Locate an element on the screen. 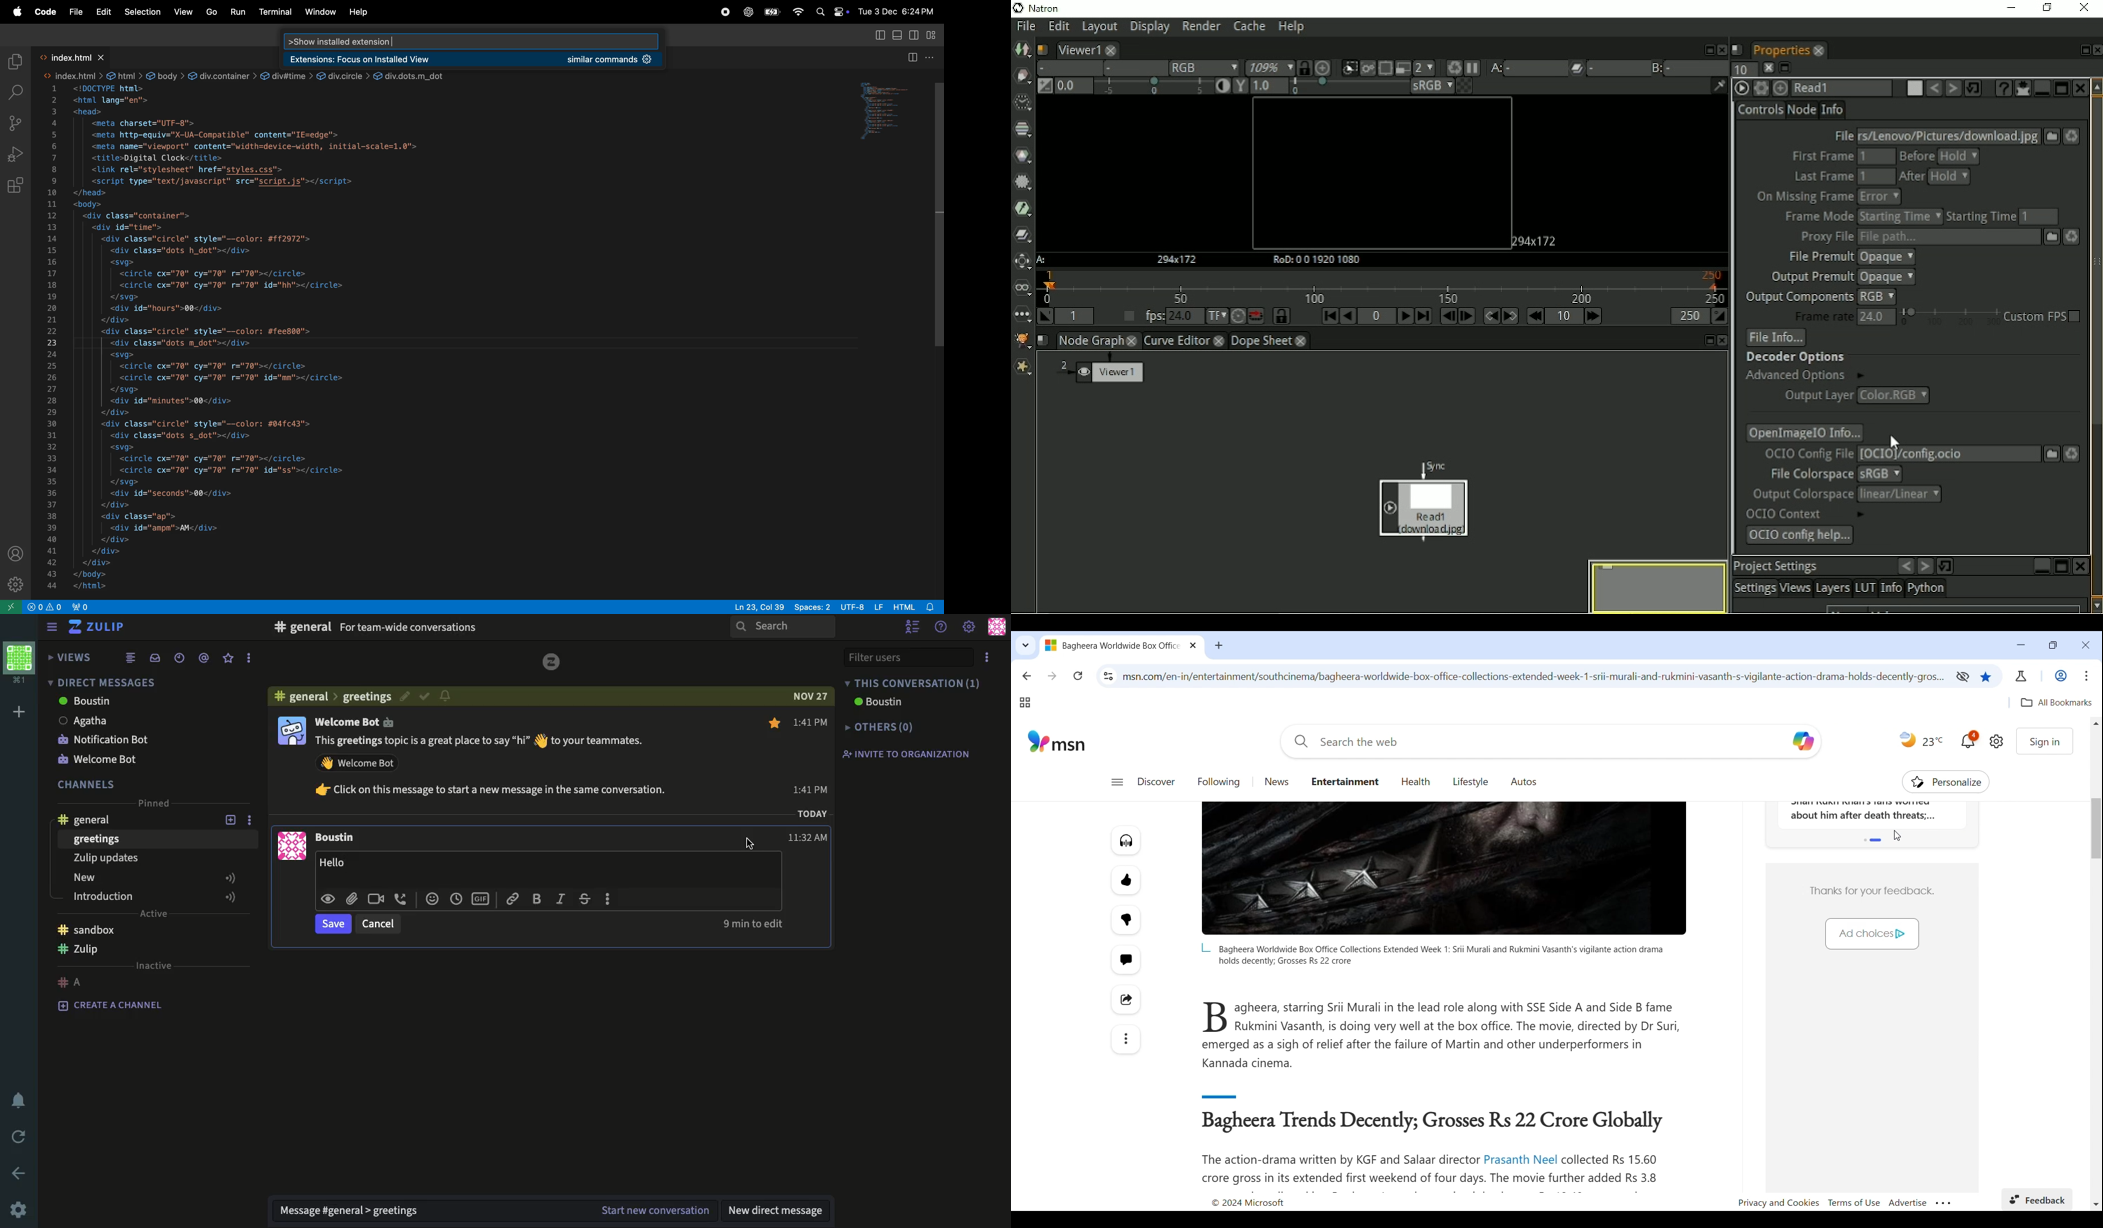 The image size is (2128, 1232). general For team-wide conversations is located at coordinates (378, 628).